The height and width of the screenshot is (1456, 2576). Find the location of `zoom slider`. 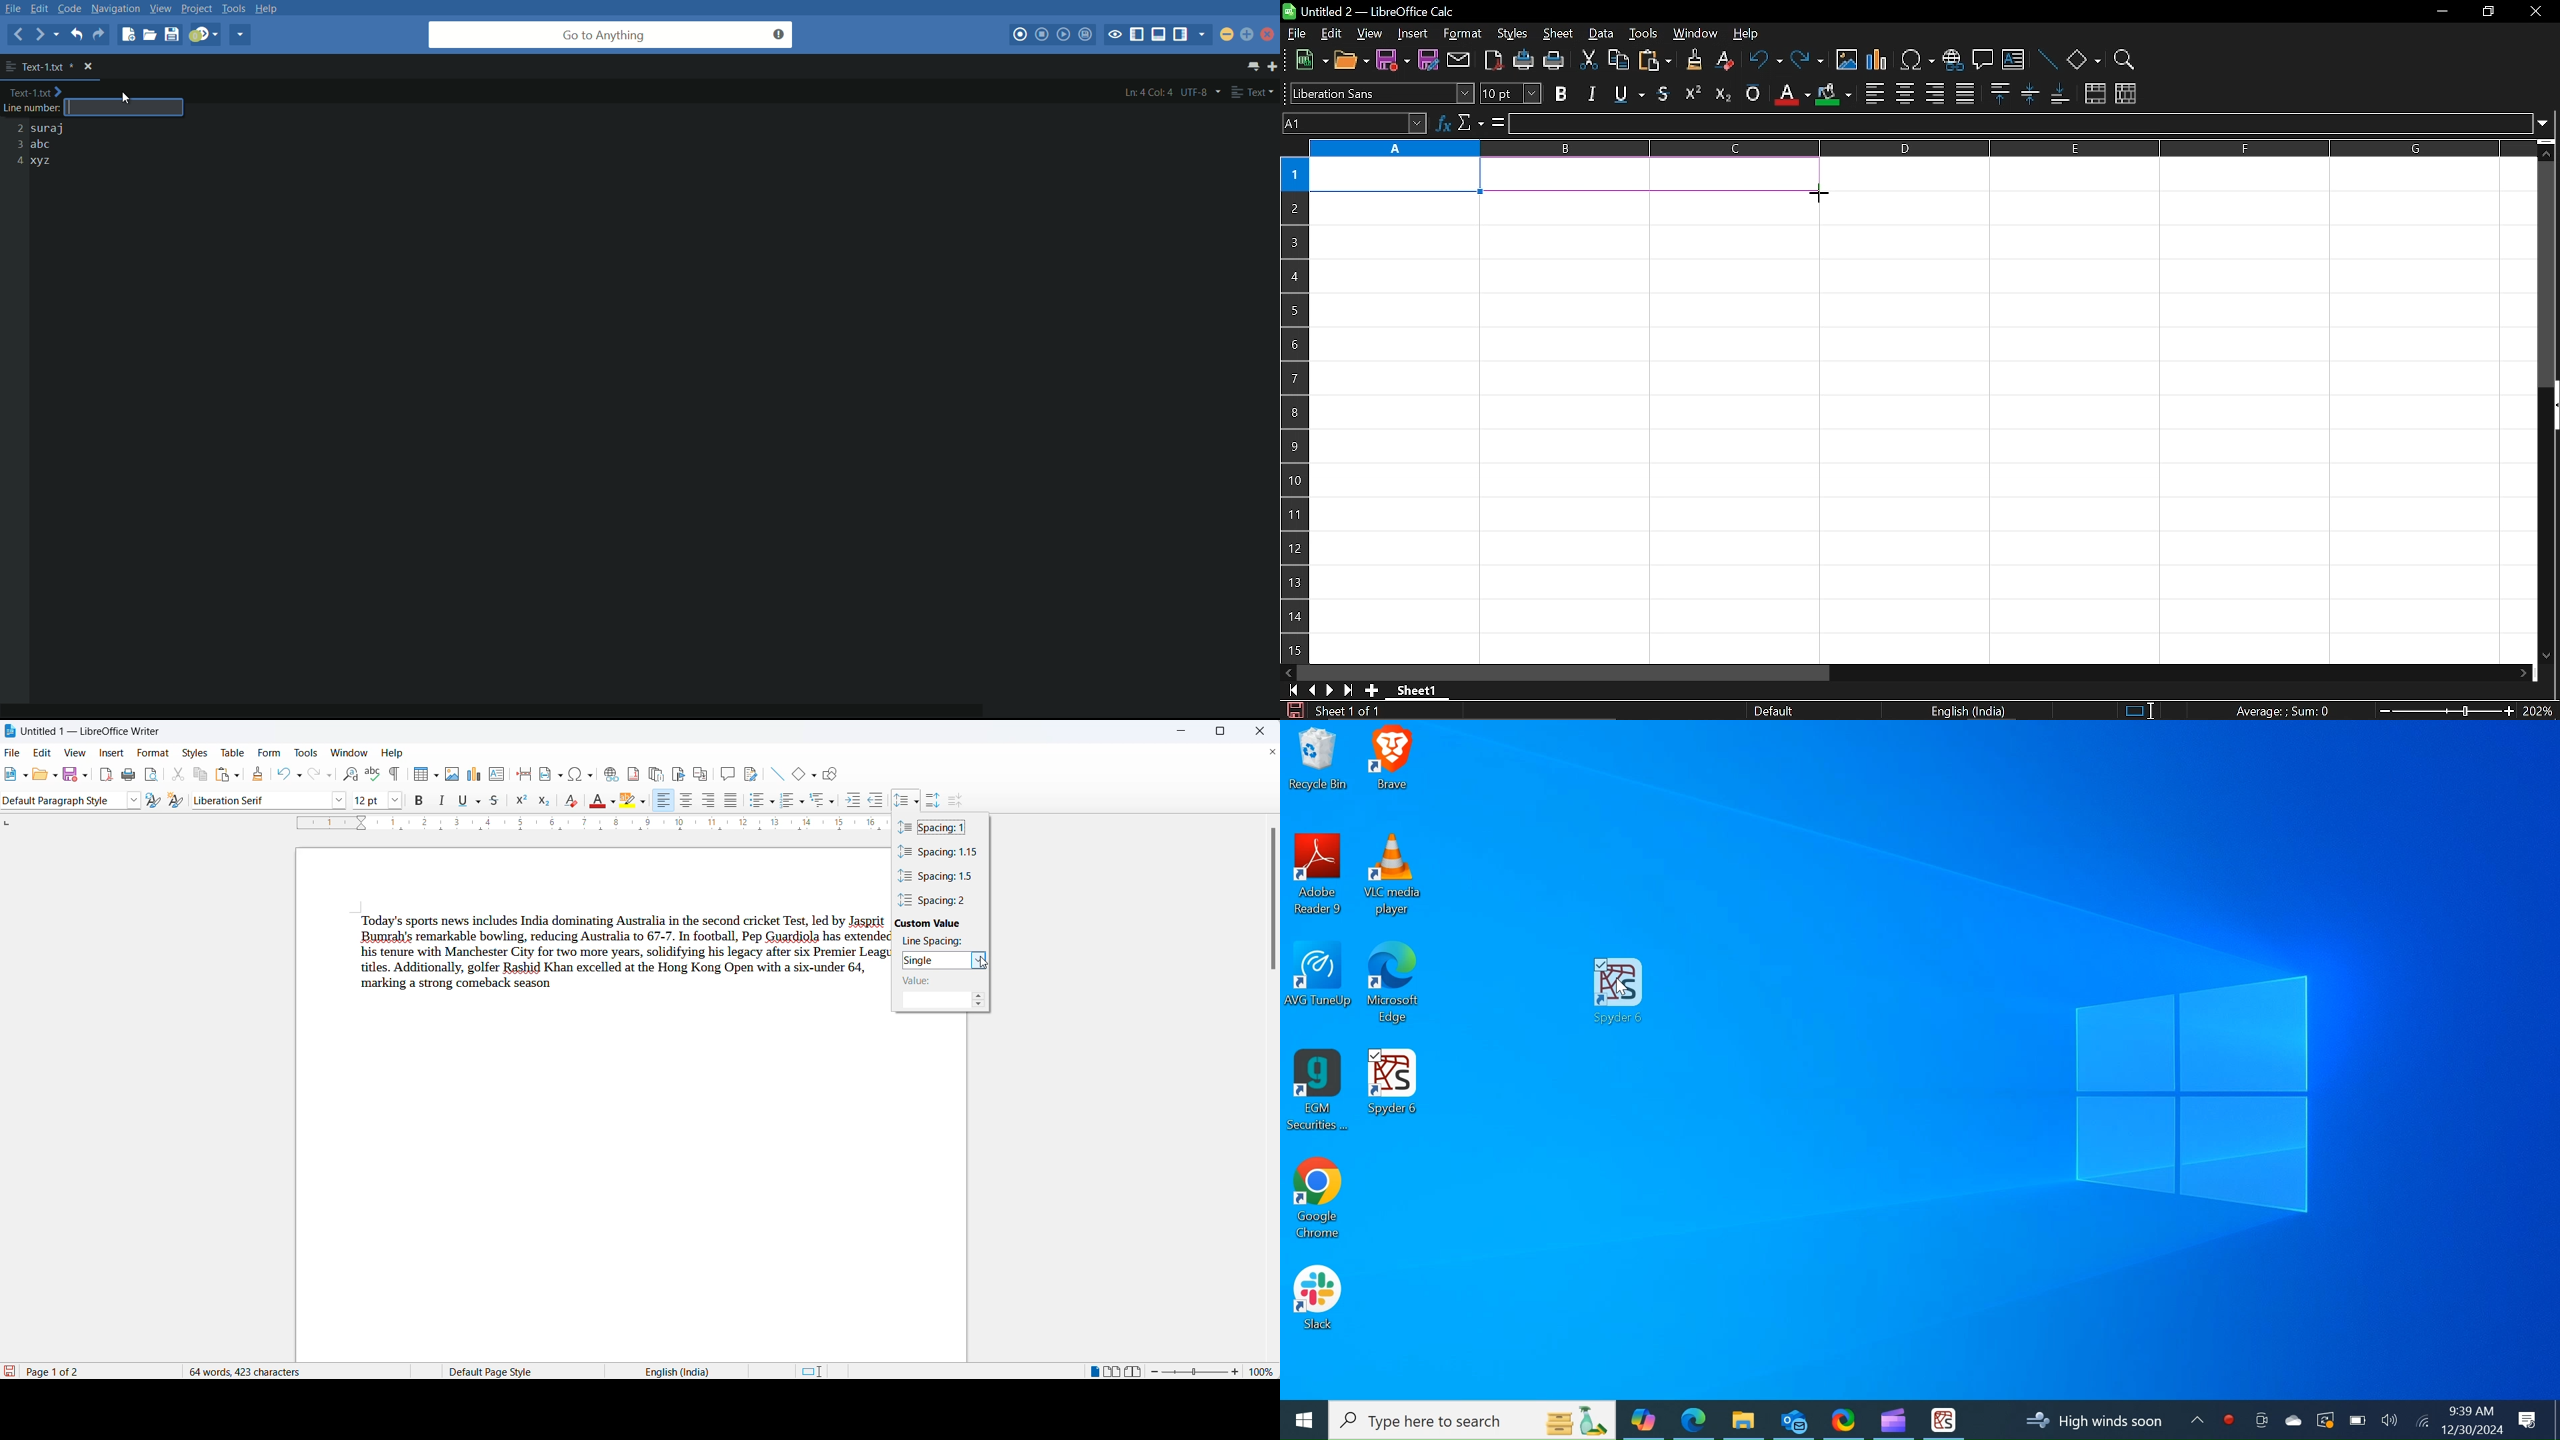

zoom slider is located at coordinates (1194, 1372).